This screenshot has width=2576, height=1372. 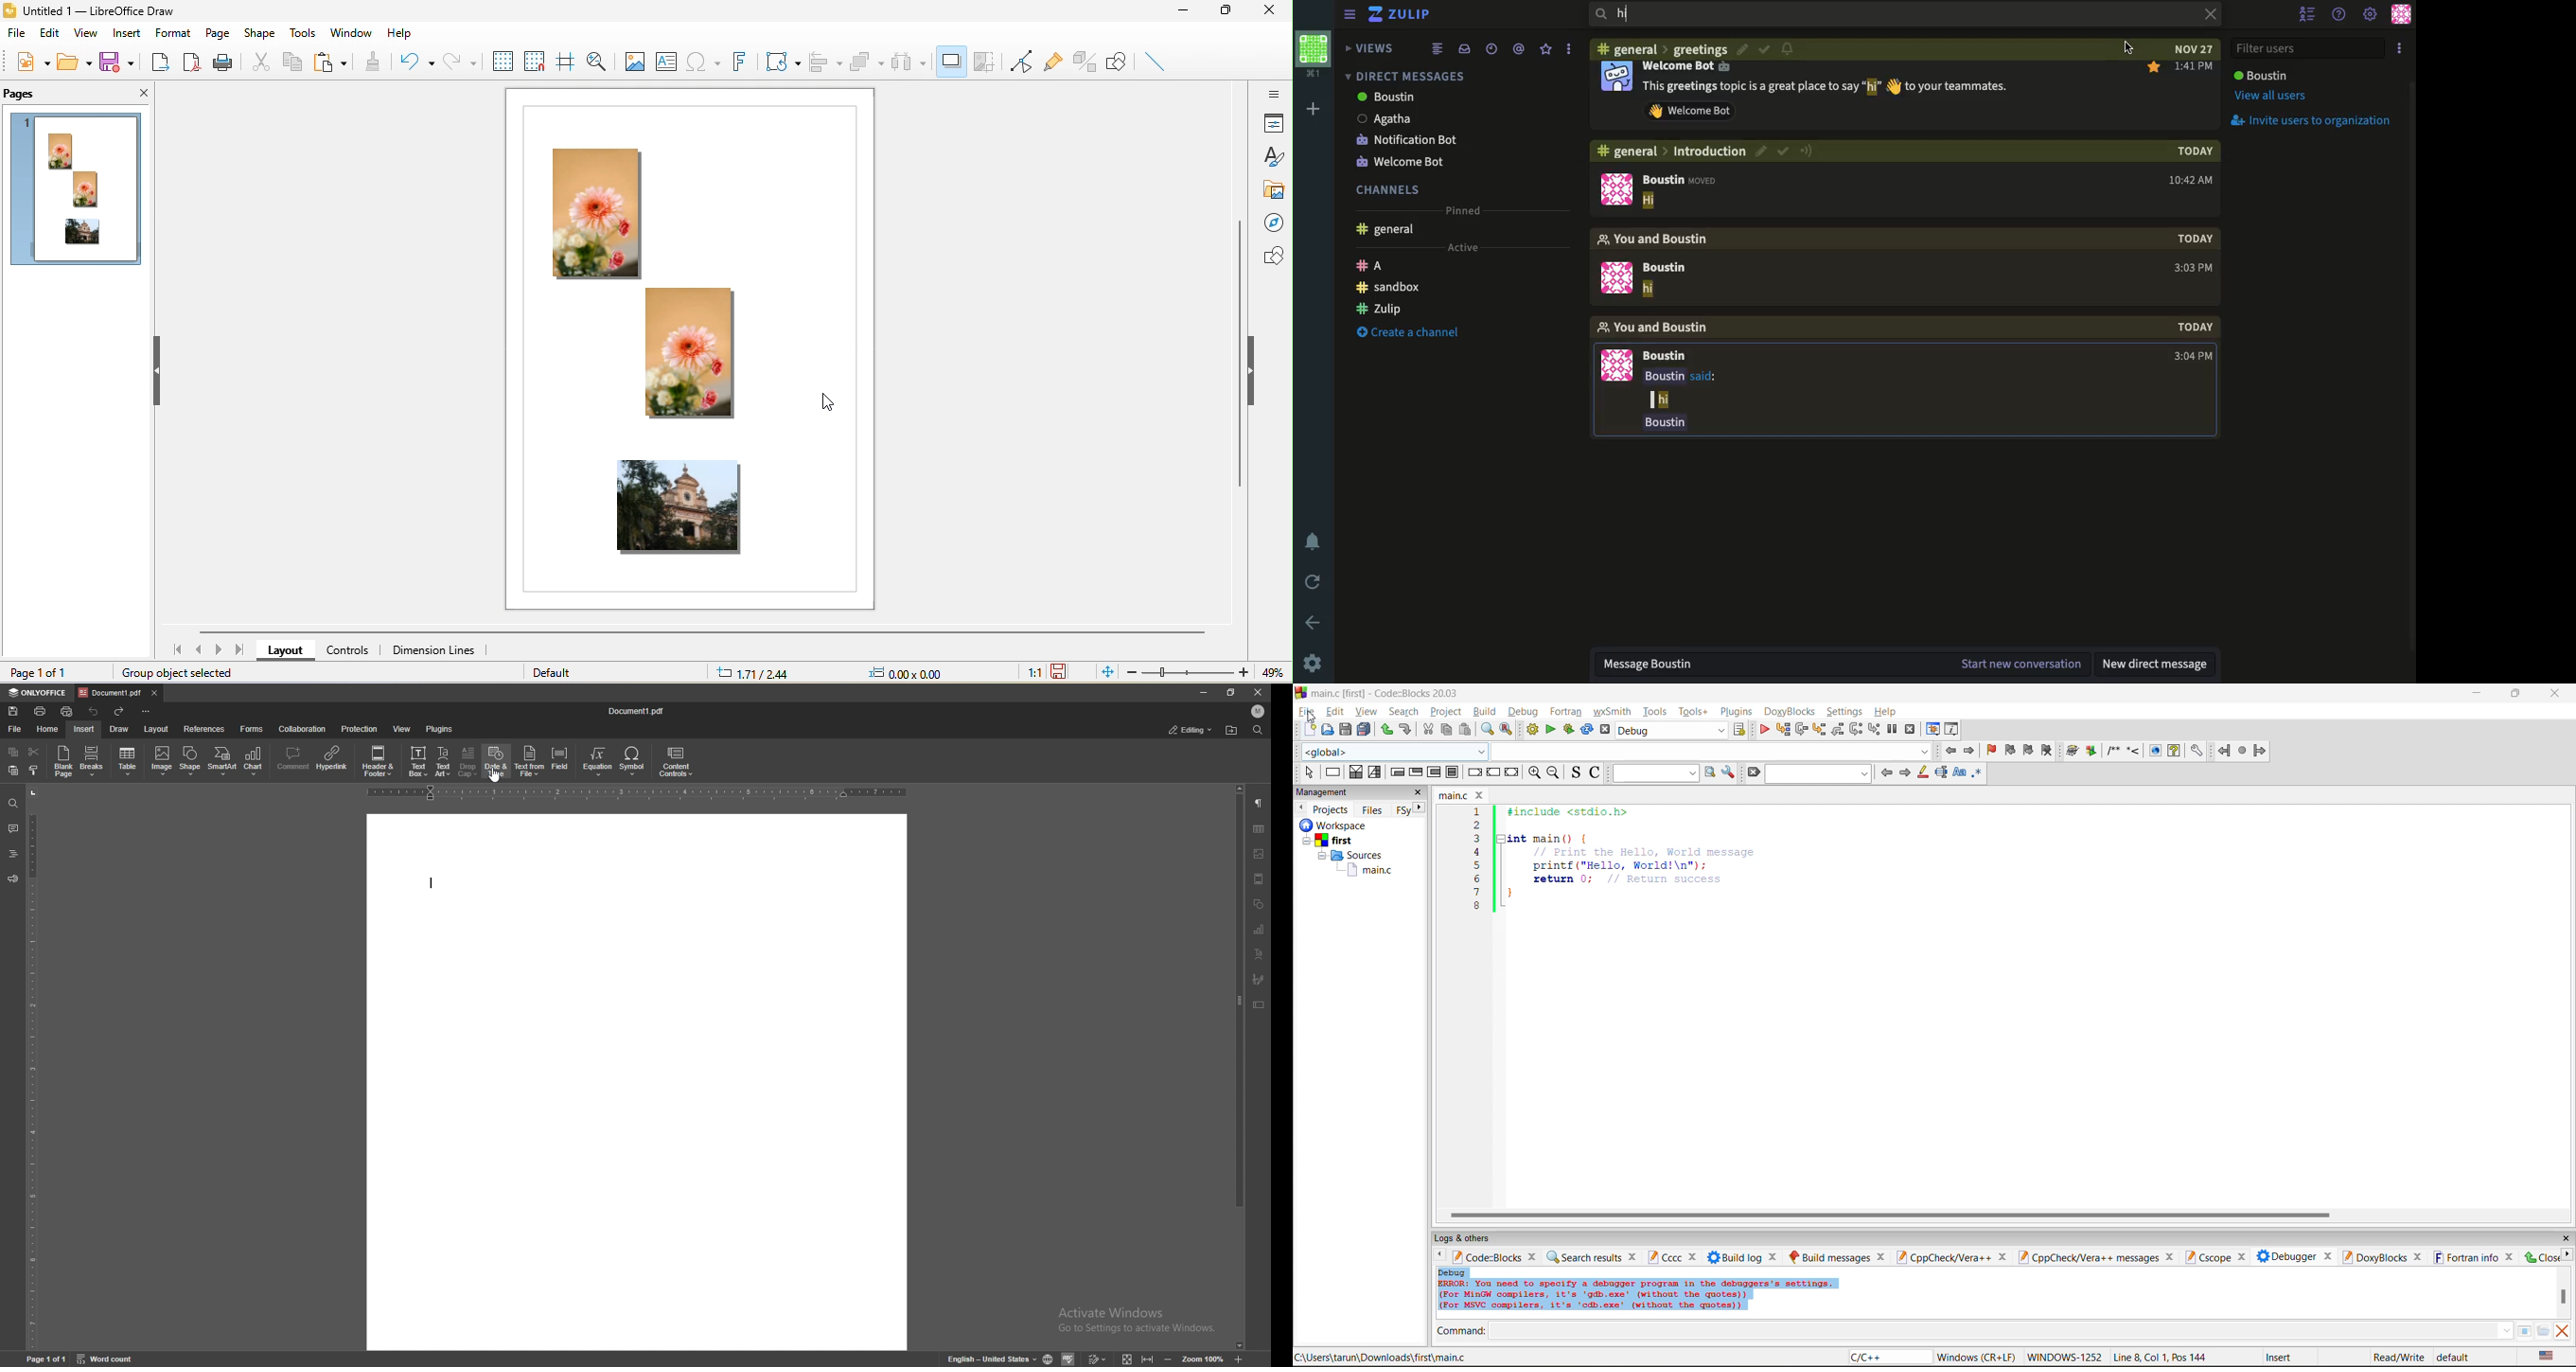 I want to click on block instruction, so click(x=1453, y=772).